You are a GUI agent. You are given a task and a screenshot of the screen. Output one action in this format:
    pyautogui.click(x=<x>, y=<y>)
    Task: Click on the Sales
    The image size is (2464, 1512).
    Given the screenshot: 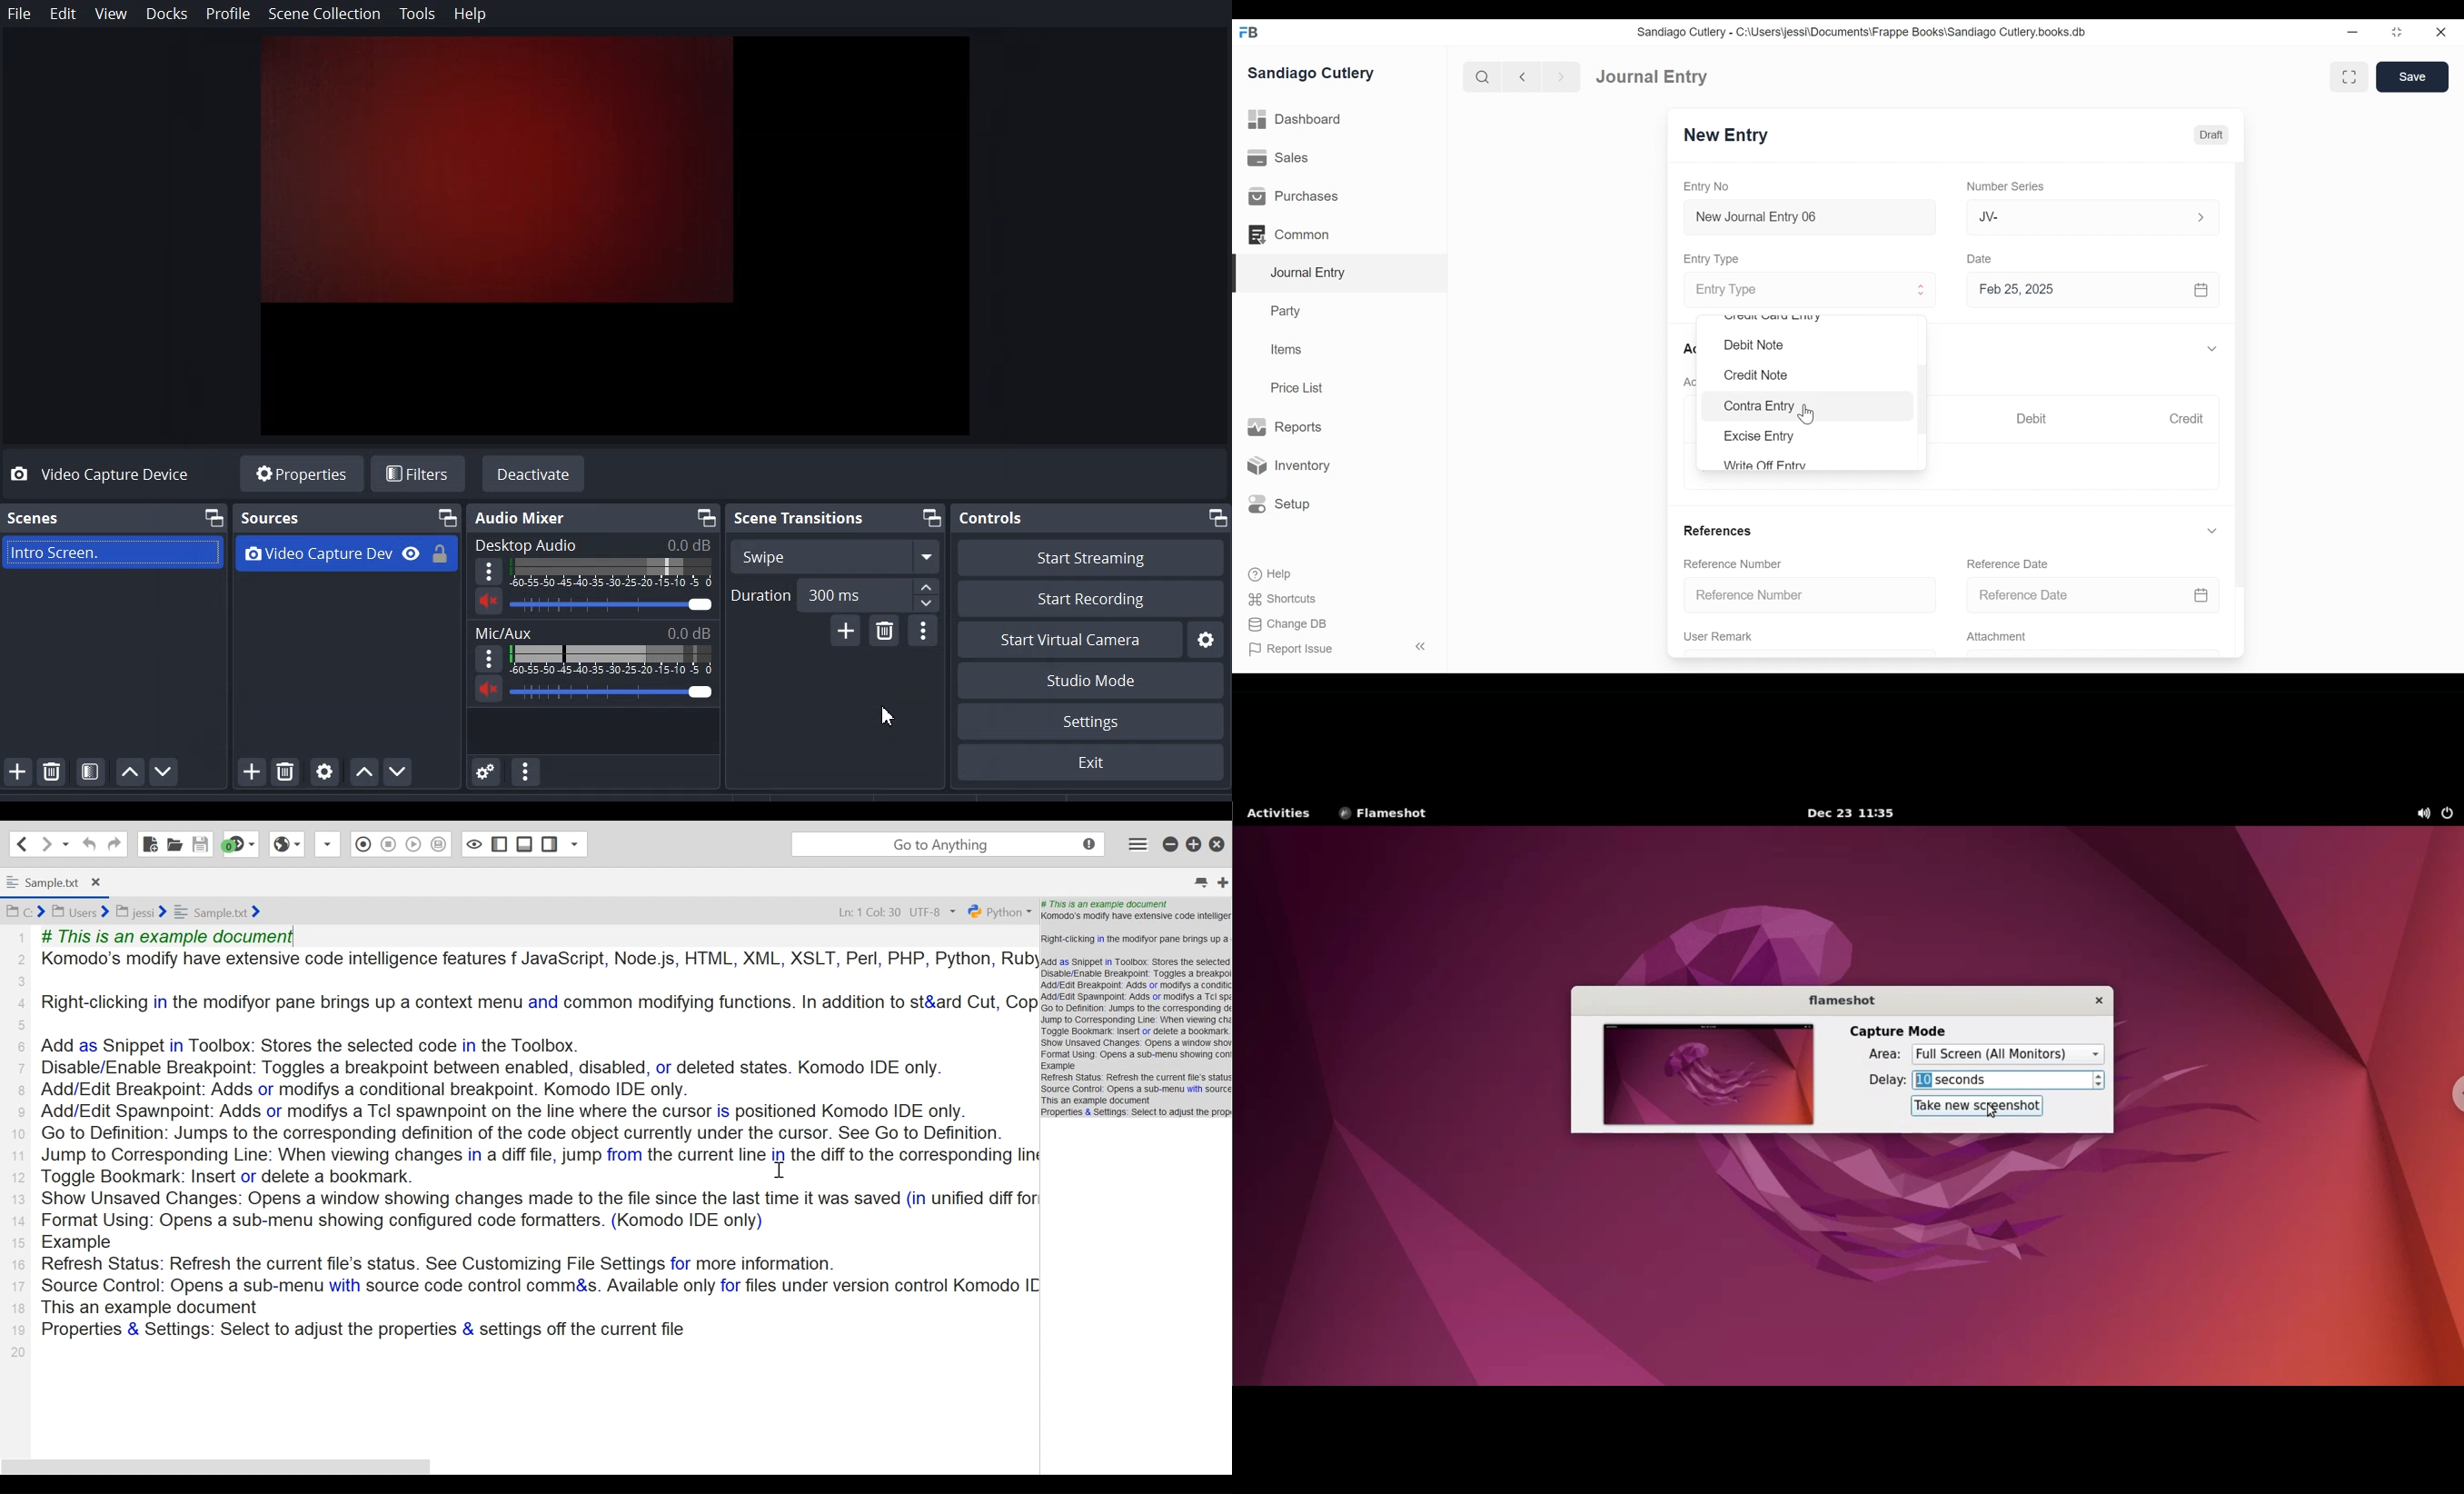 What is the action you would take?
    pyautogui.click(x=1283, y=159)
    